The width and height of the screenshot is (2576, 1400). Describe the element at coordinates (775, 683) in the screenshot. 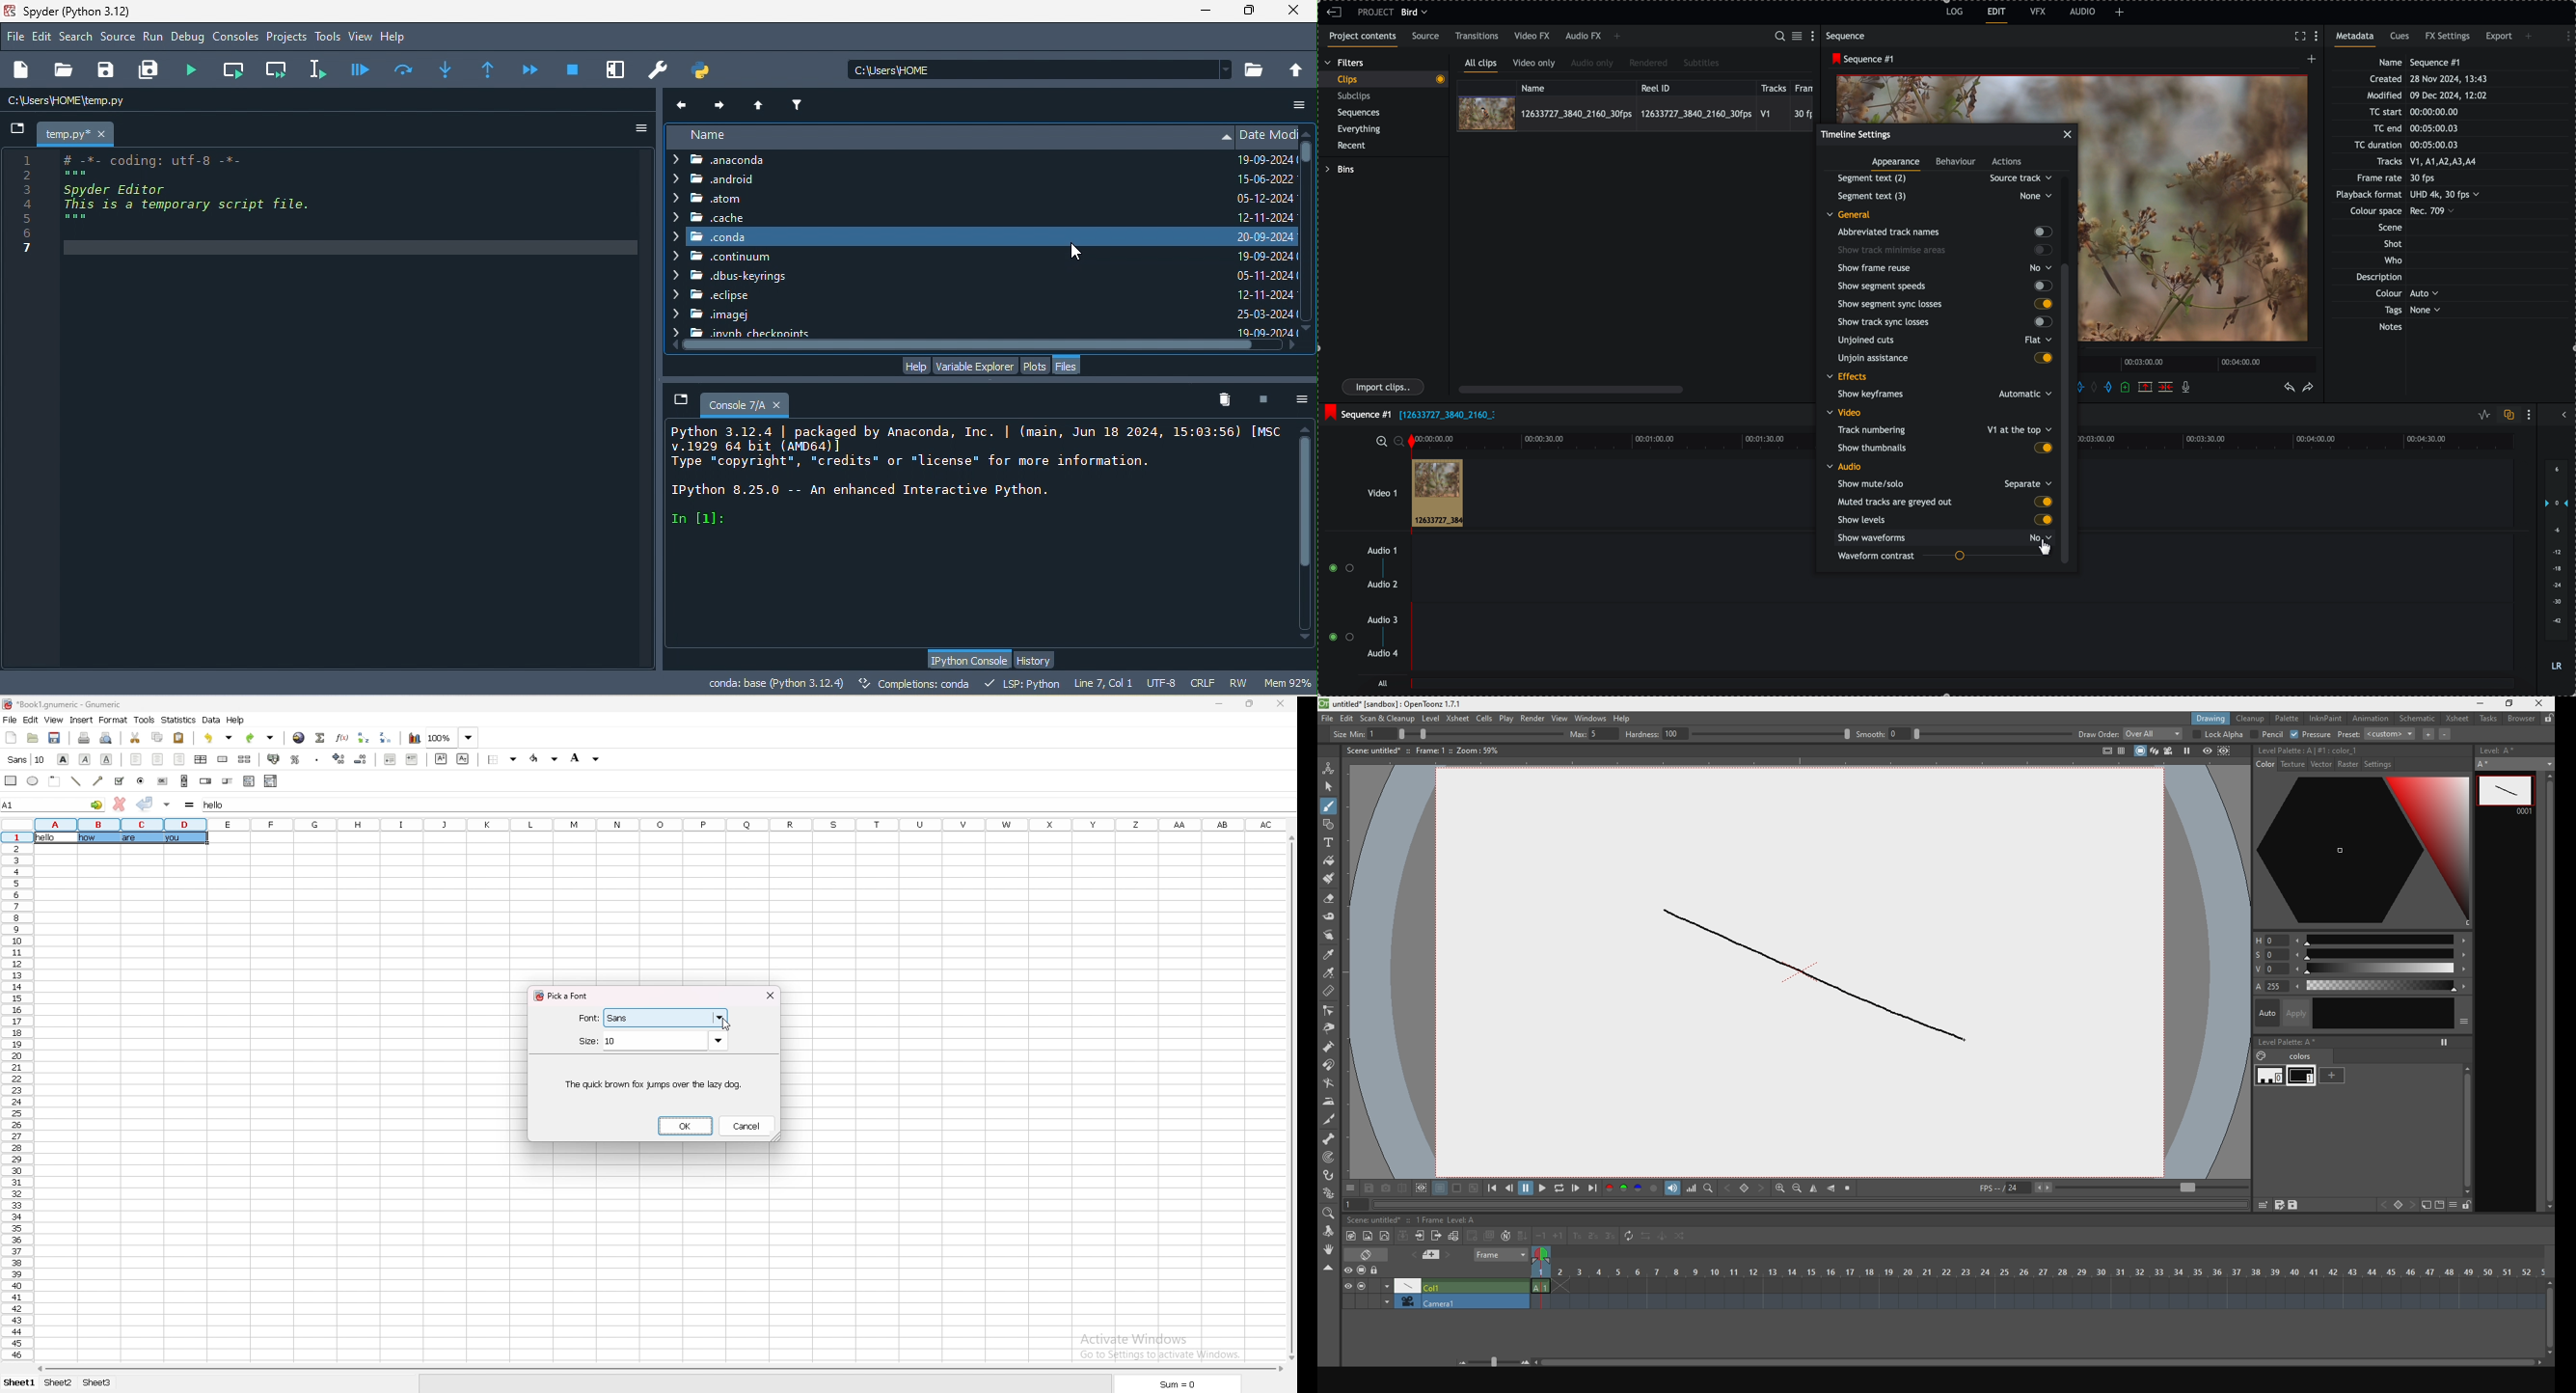

I see `conda base` at that location.